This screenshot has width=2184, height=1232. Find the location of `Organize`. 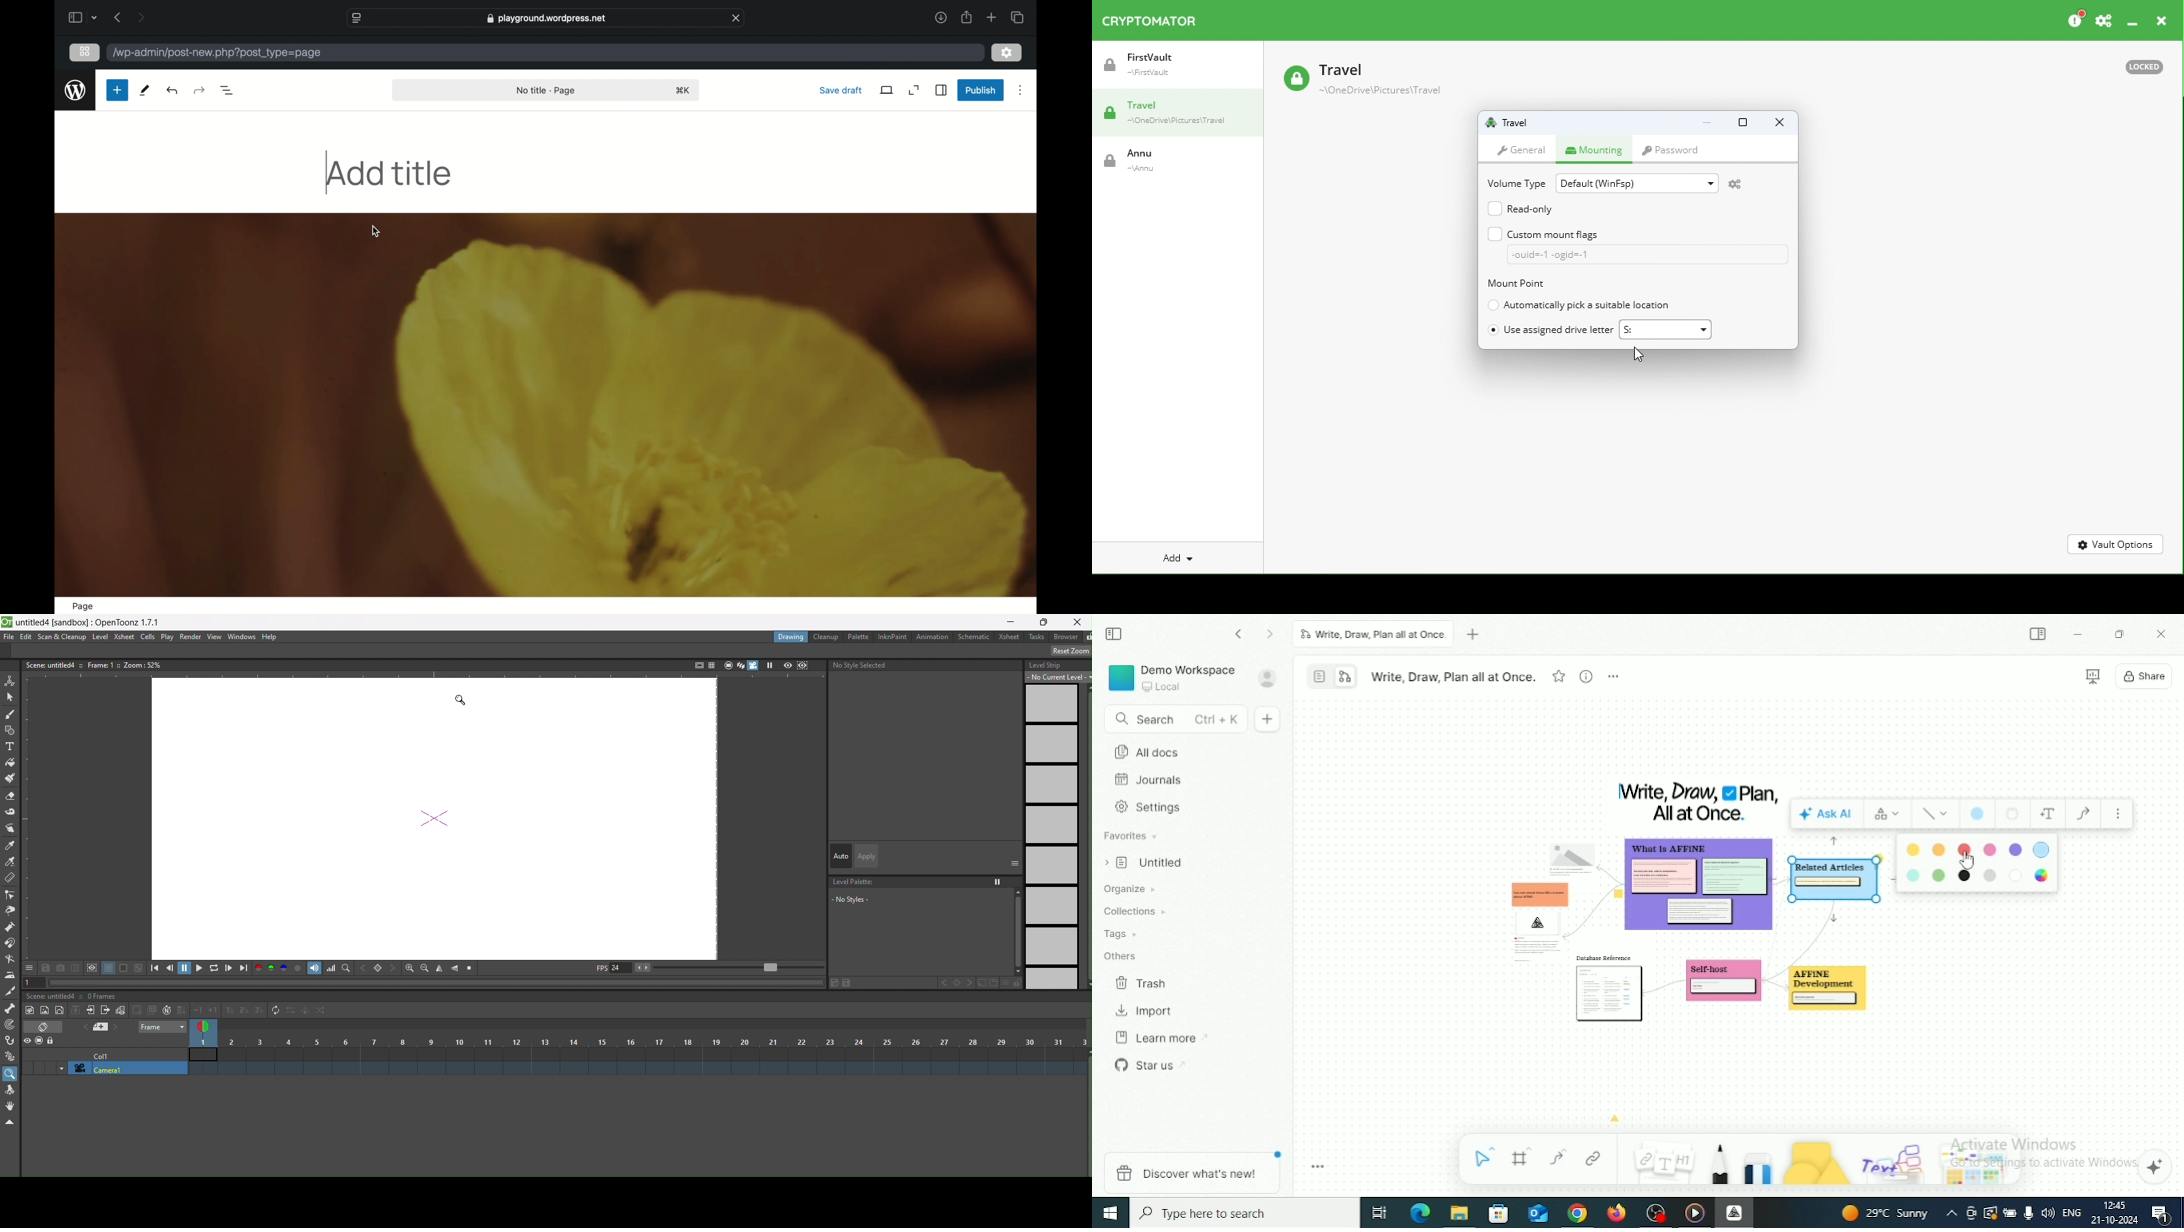

Organize is located at coordinates (1132, 889).